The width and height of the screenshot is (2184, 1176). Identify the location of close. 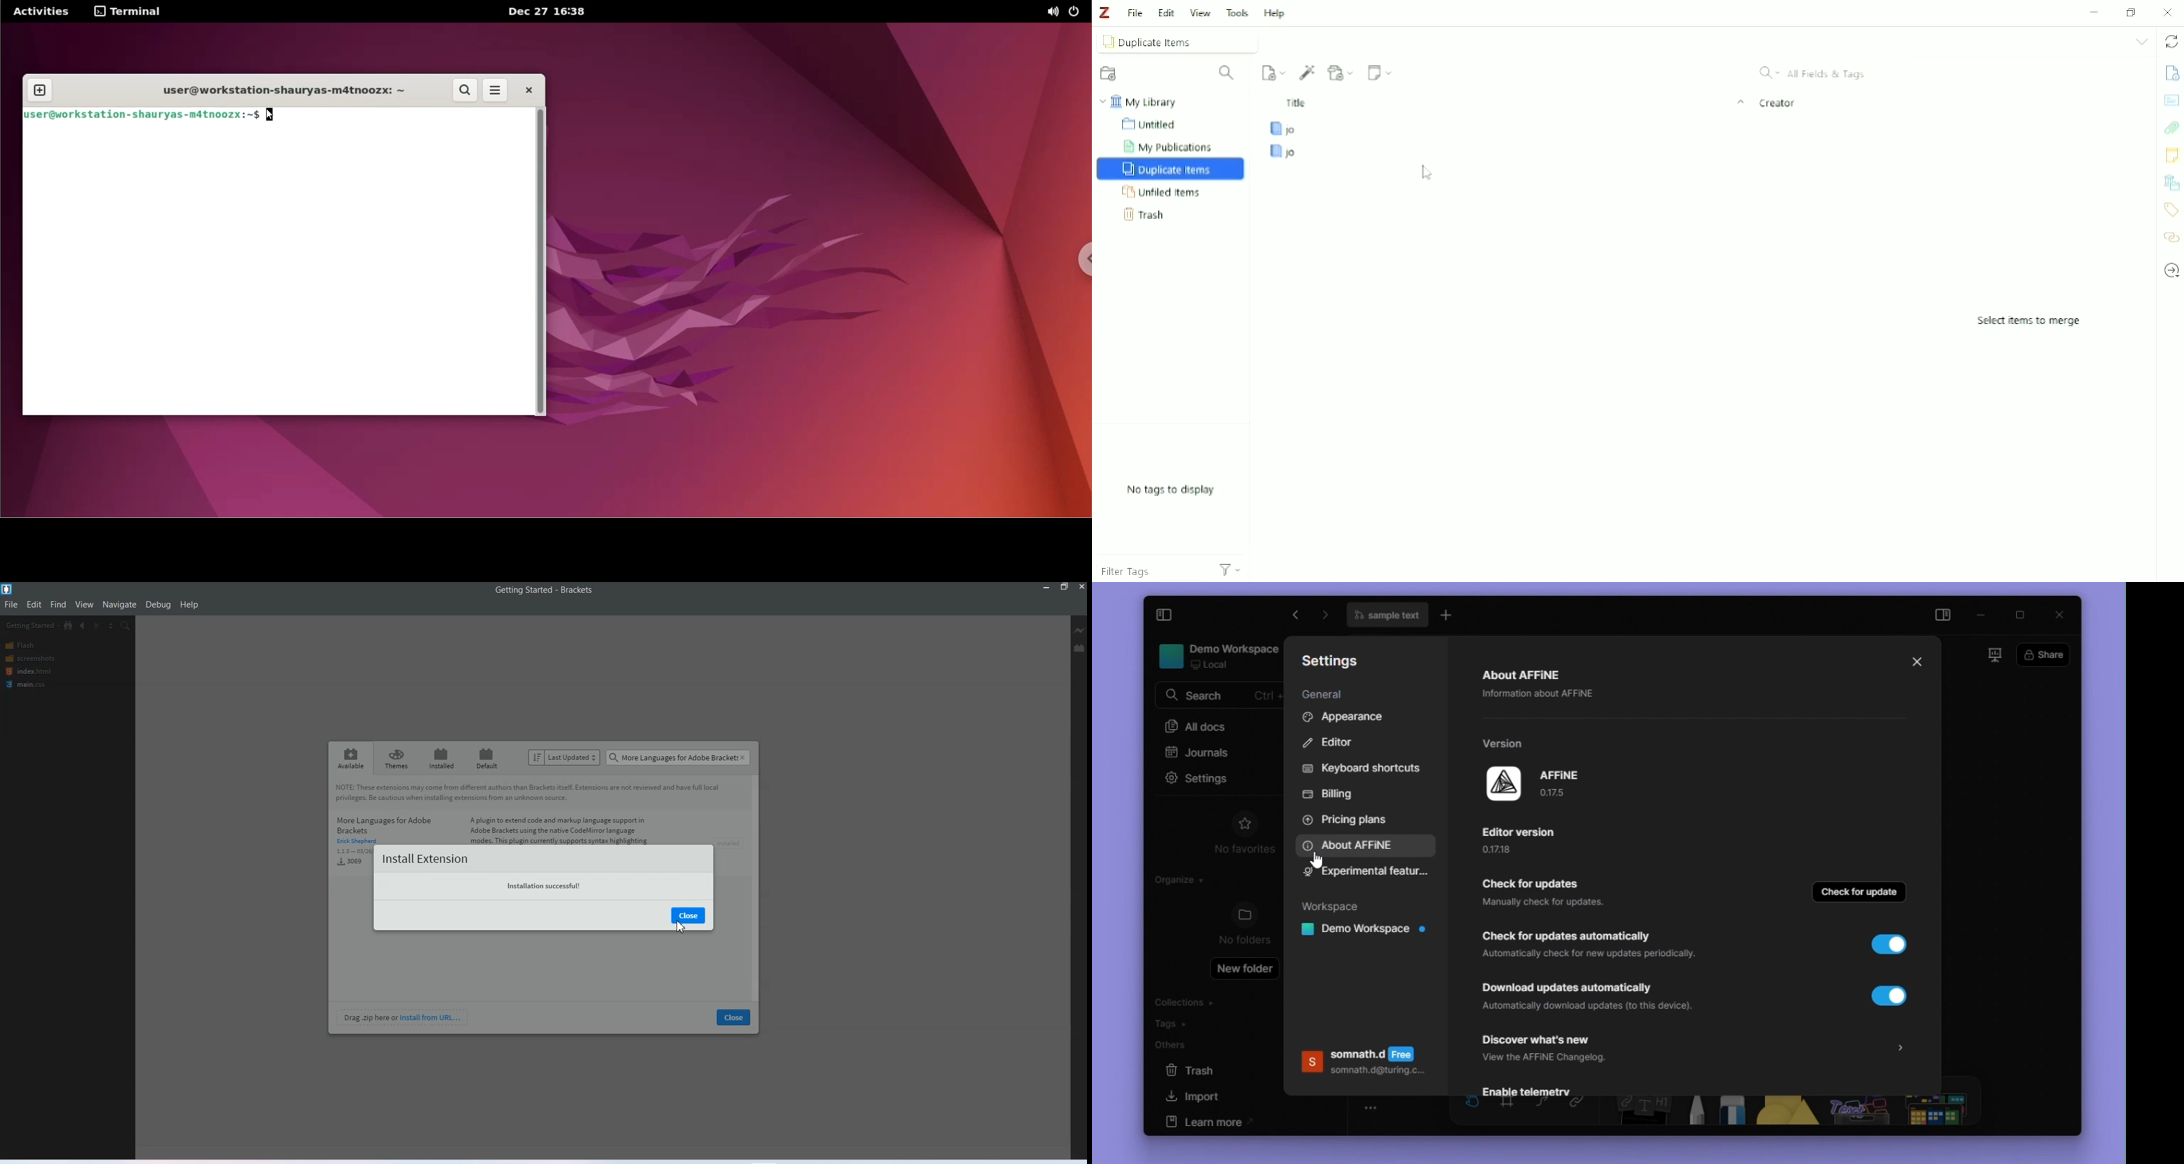
(1918, 663).